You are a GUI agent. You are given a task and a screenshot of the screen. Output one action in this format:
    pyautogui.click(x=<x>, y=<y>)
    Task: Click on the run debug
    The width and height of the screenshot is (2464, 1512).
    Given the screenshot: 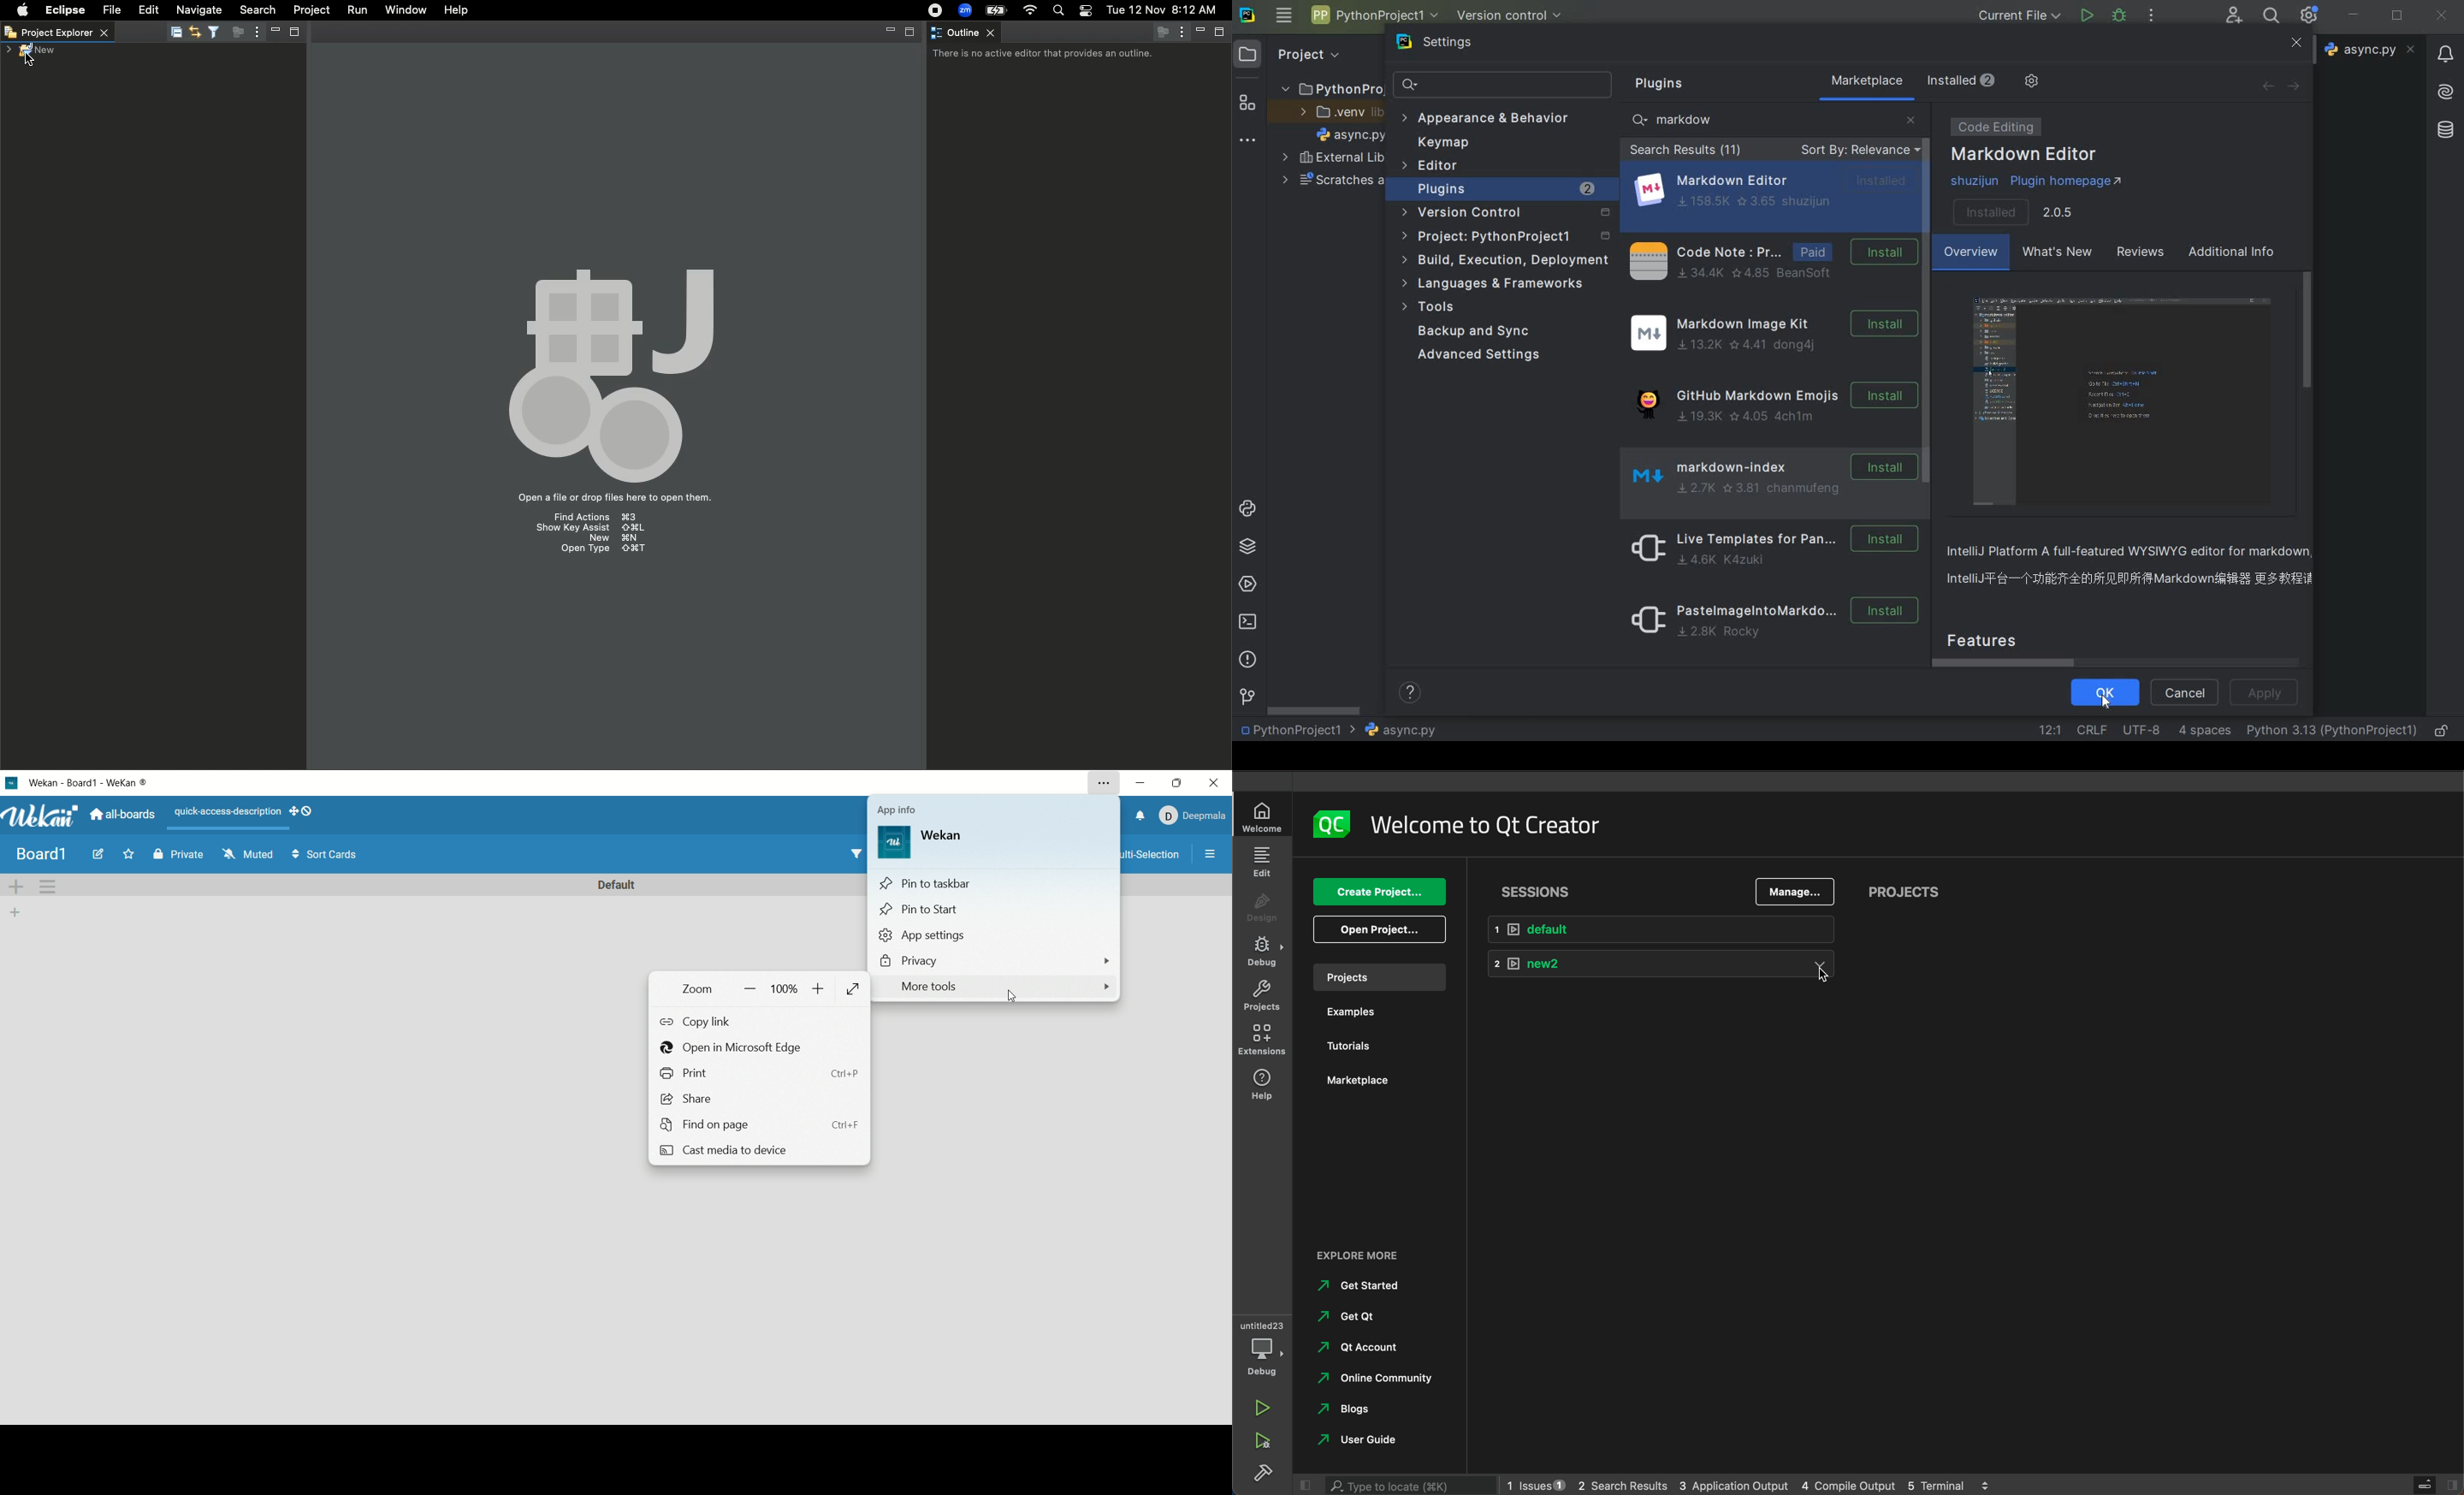 What is the action you would take?
    pyautogui.click(x=1261, y=1438)
    